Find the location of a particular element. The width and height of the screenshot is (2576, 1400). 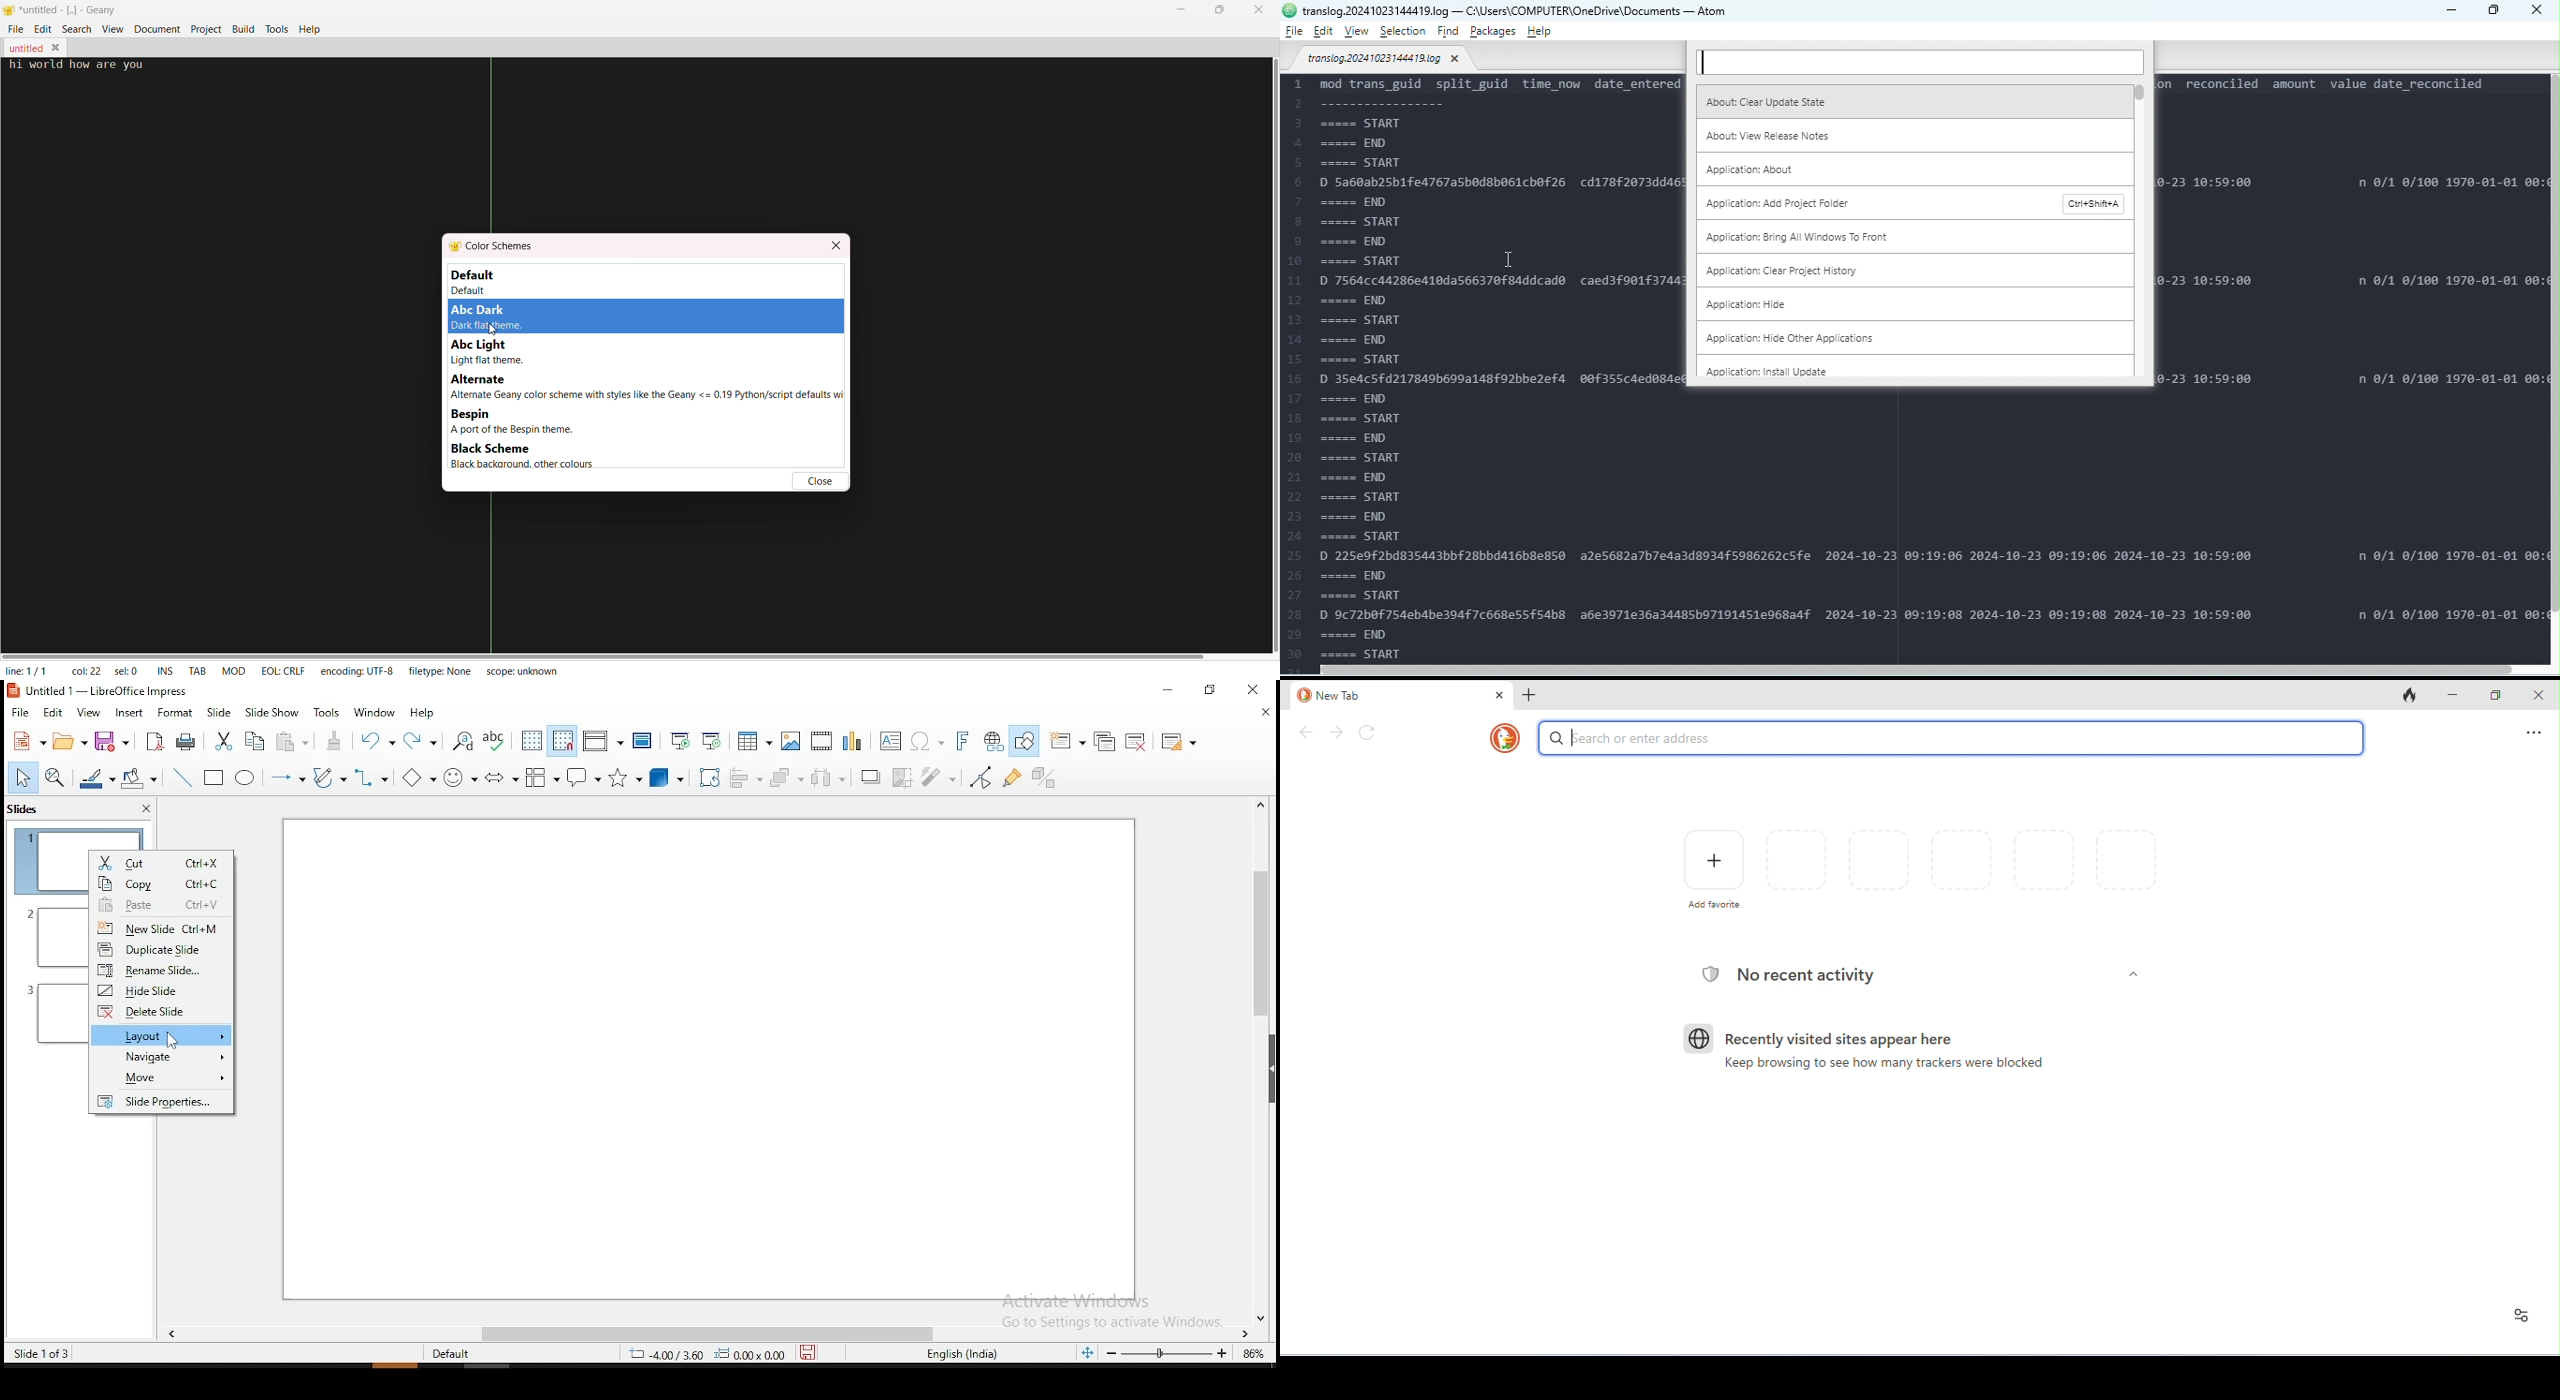

display grid is located at coordinates (532, 742).